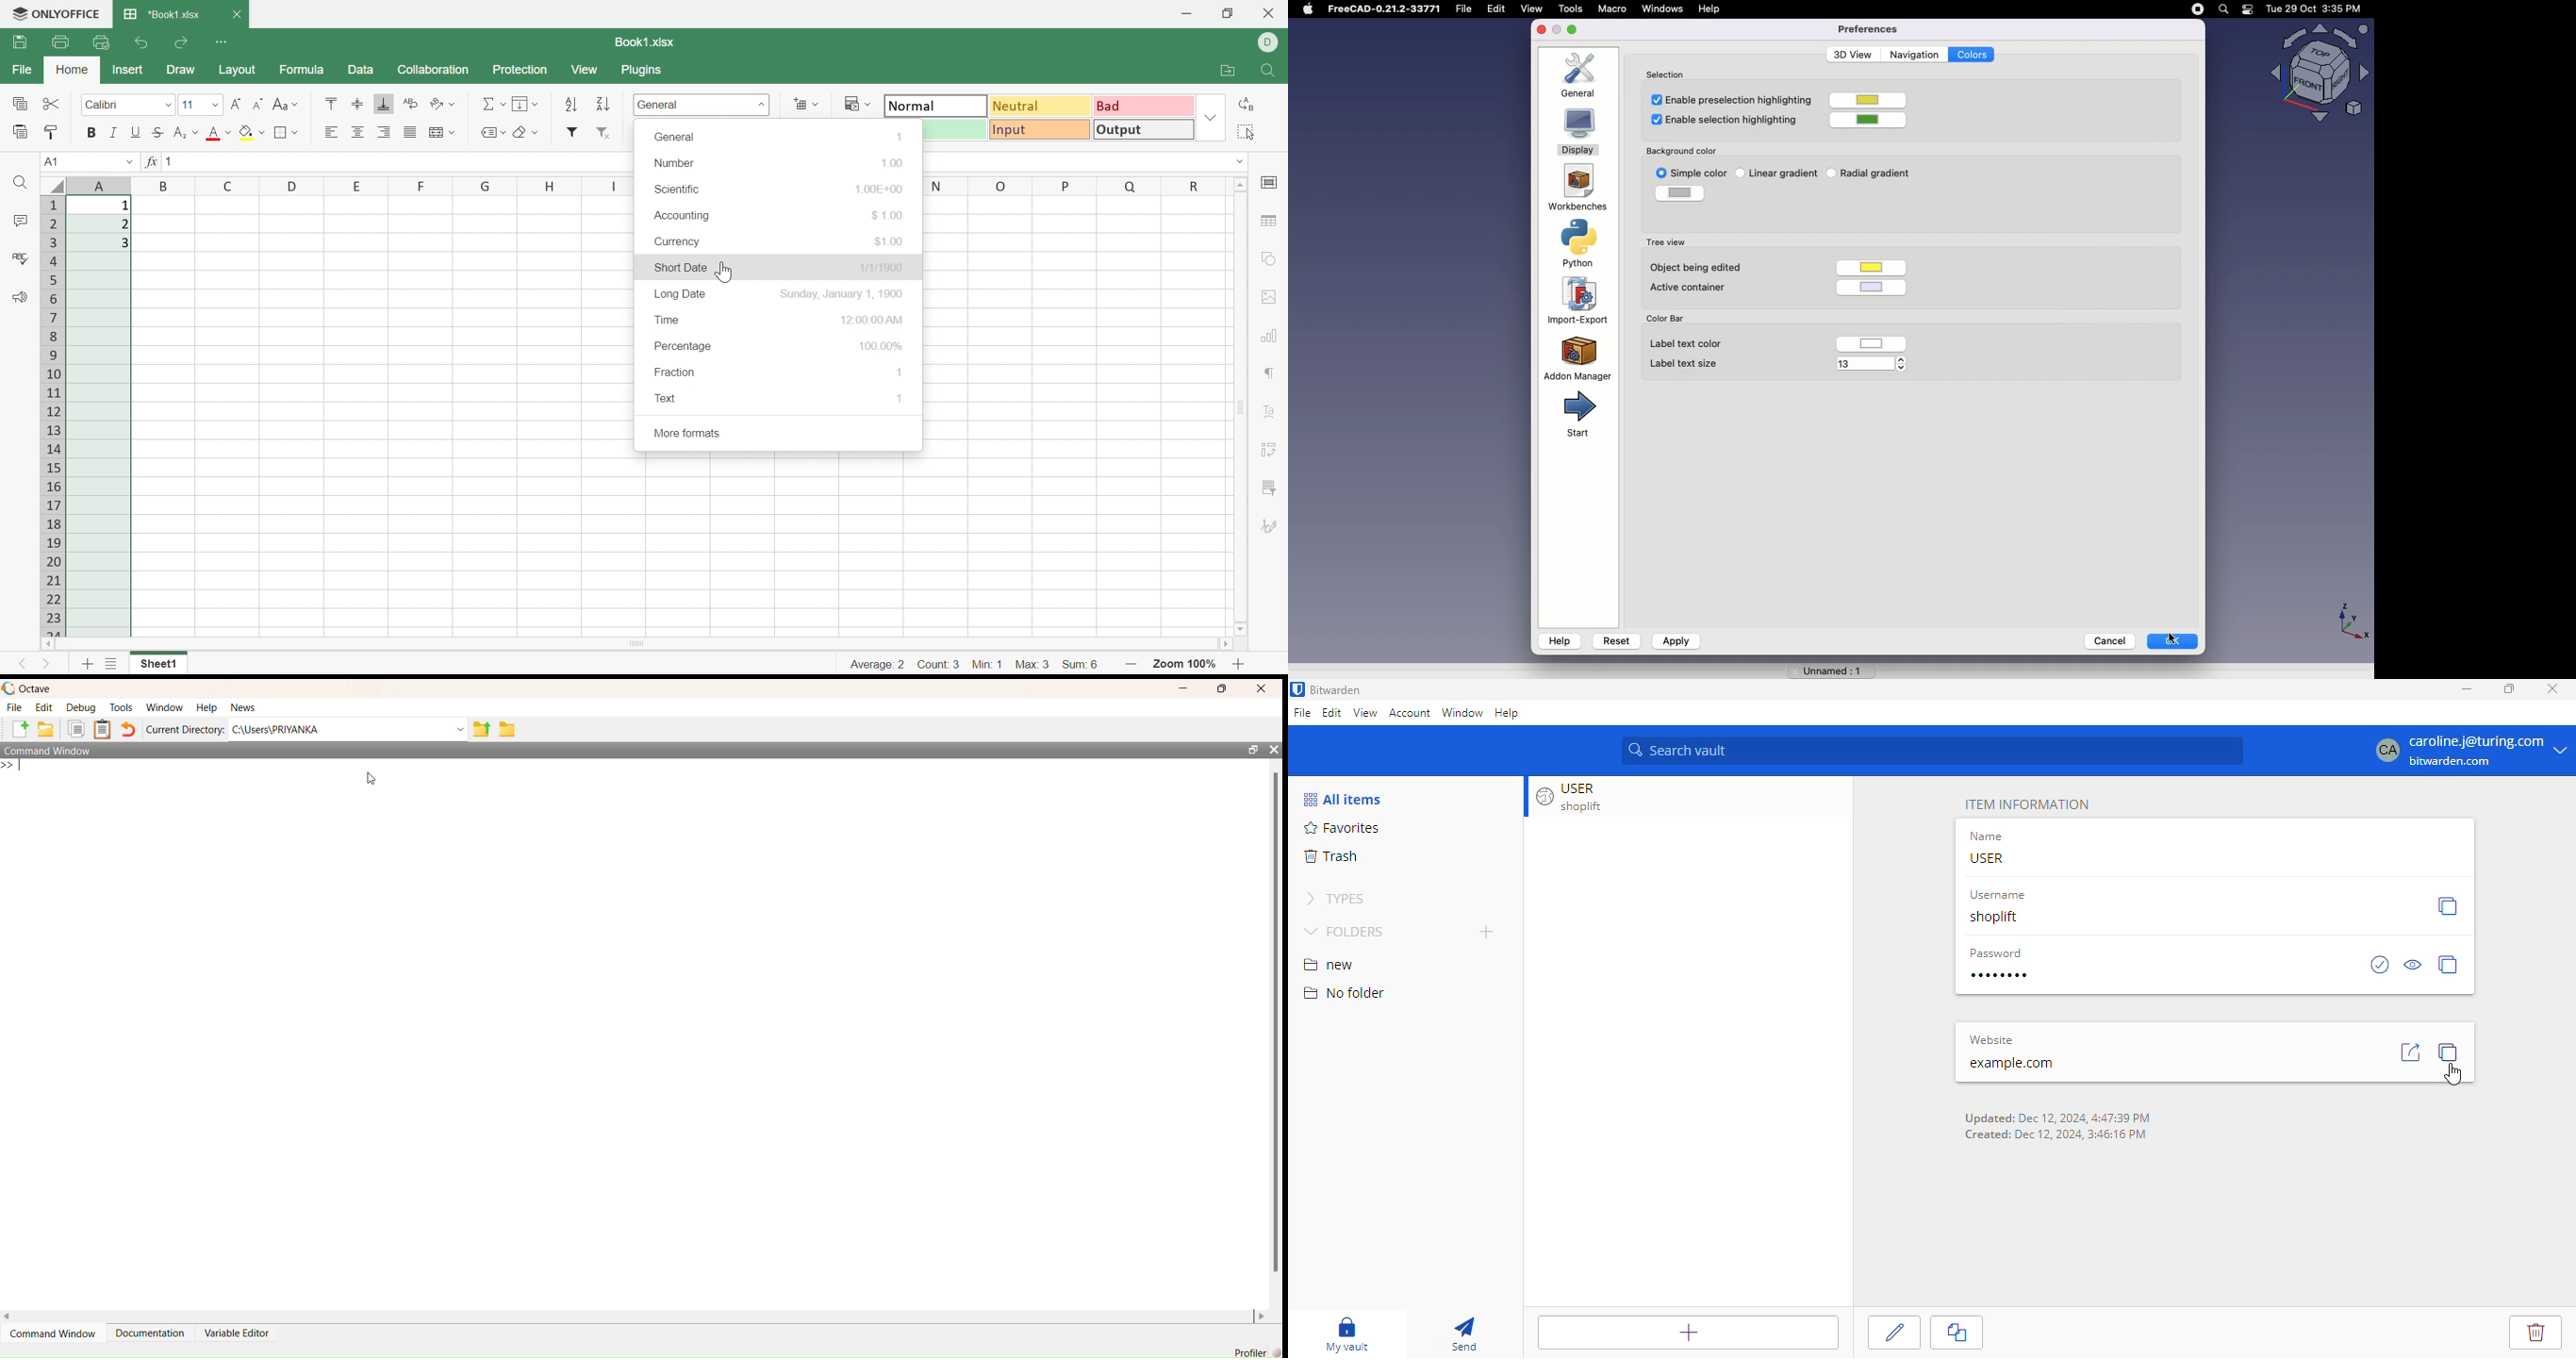  Describe the element at coordinates (1461, 712) in the screenshot. I see `window` at that location.